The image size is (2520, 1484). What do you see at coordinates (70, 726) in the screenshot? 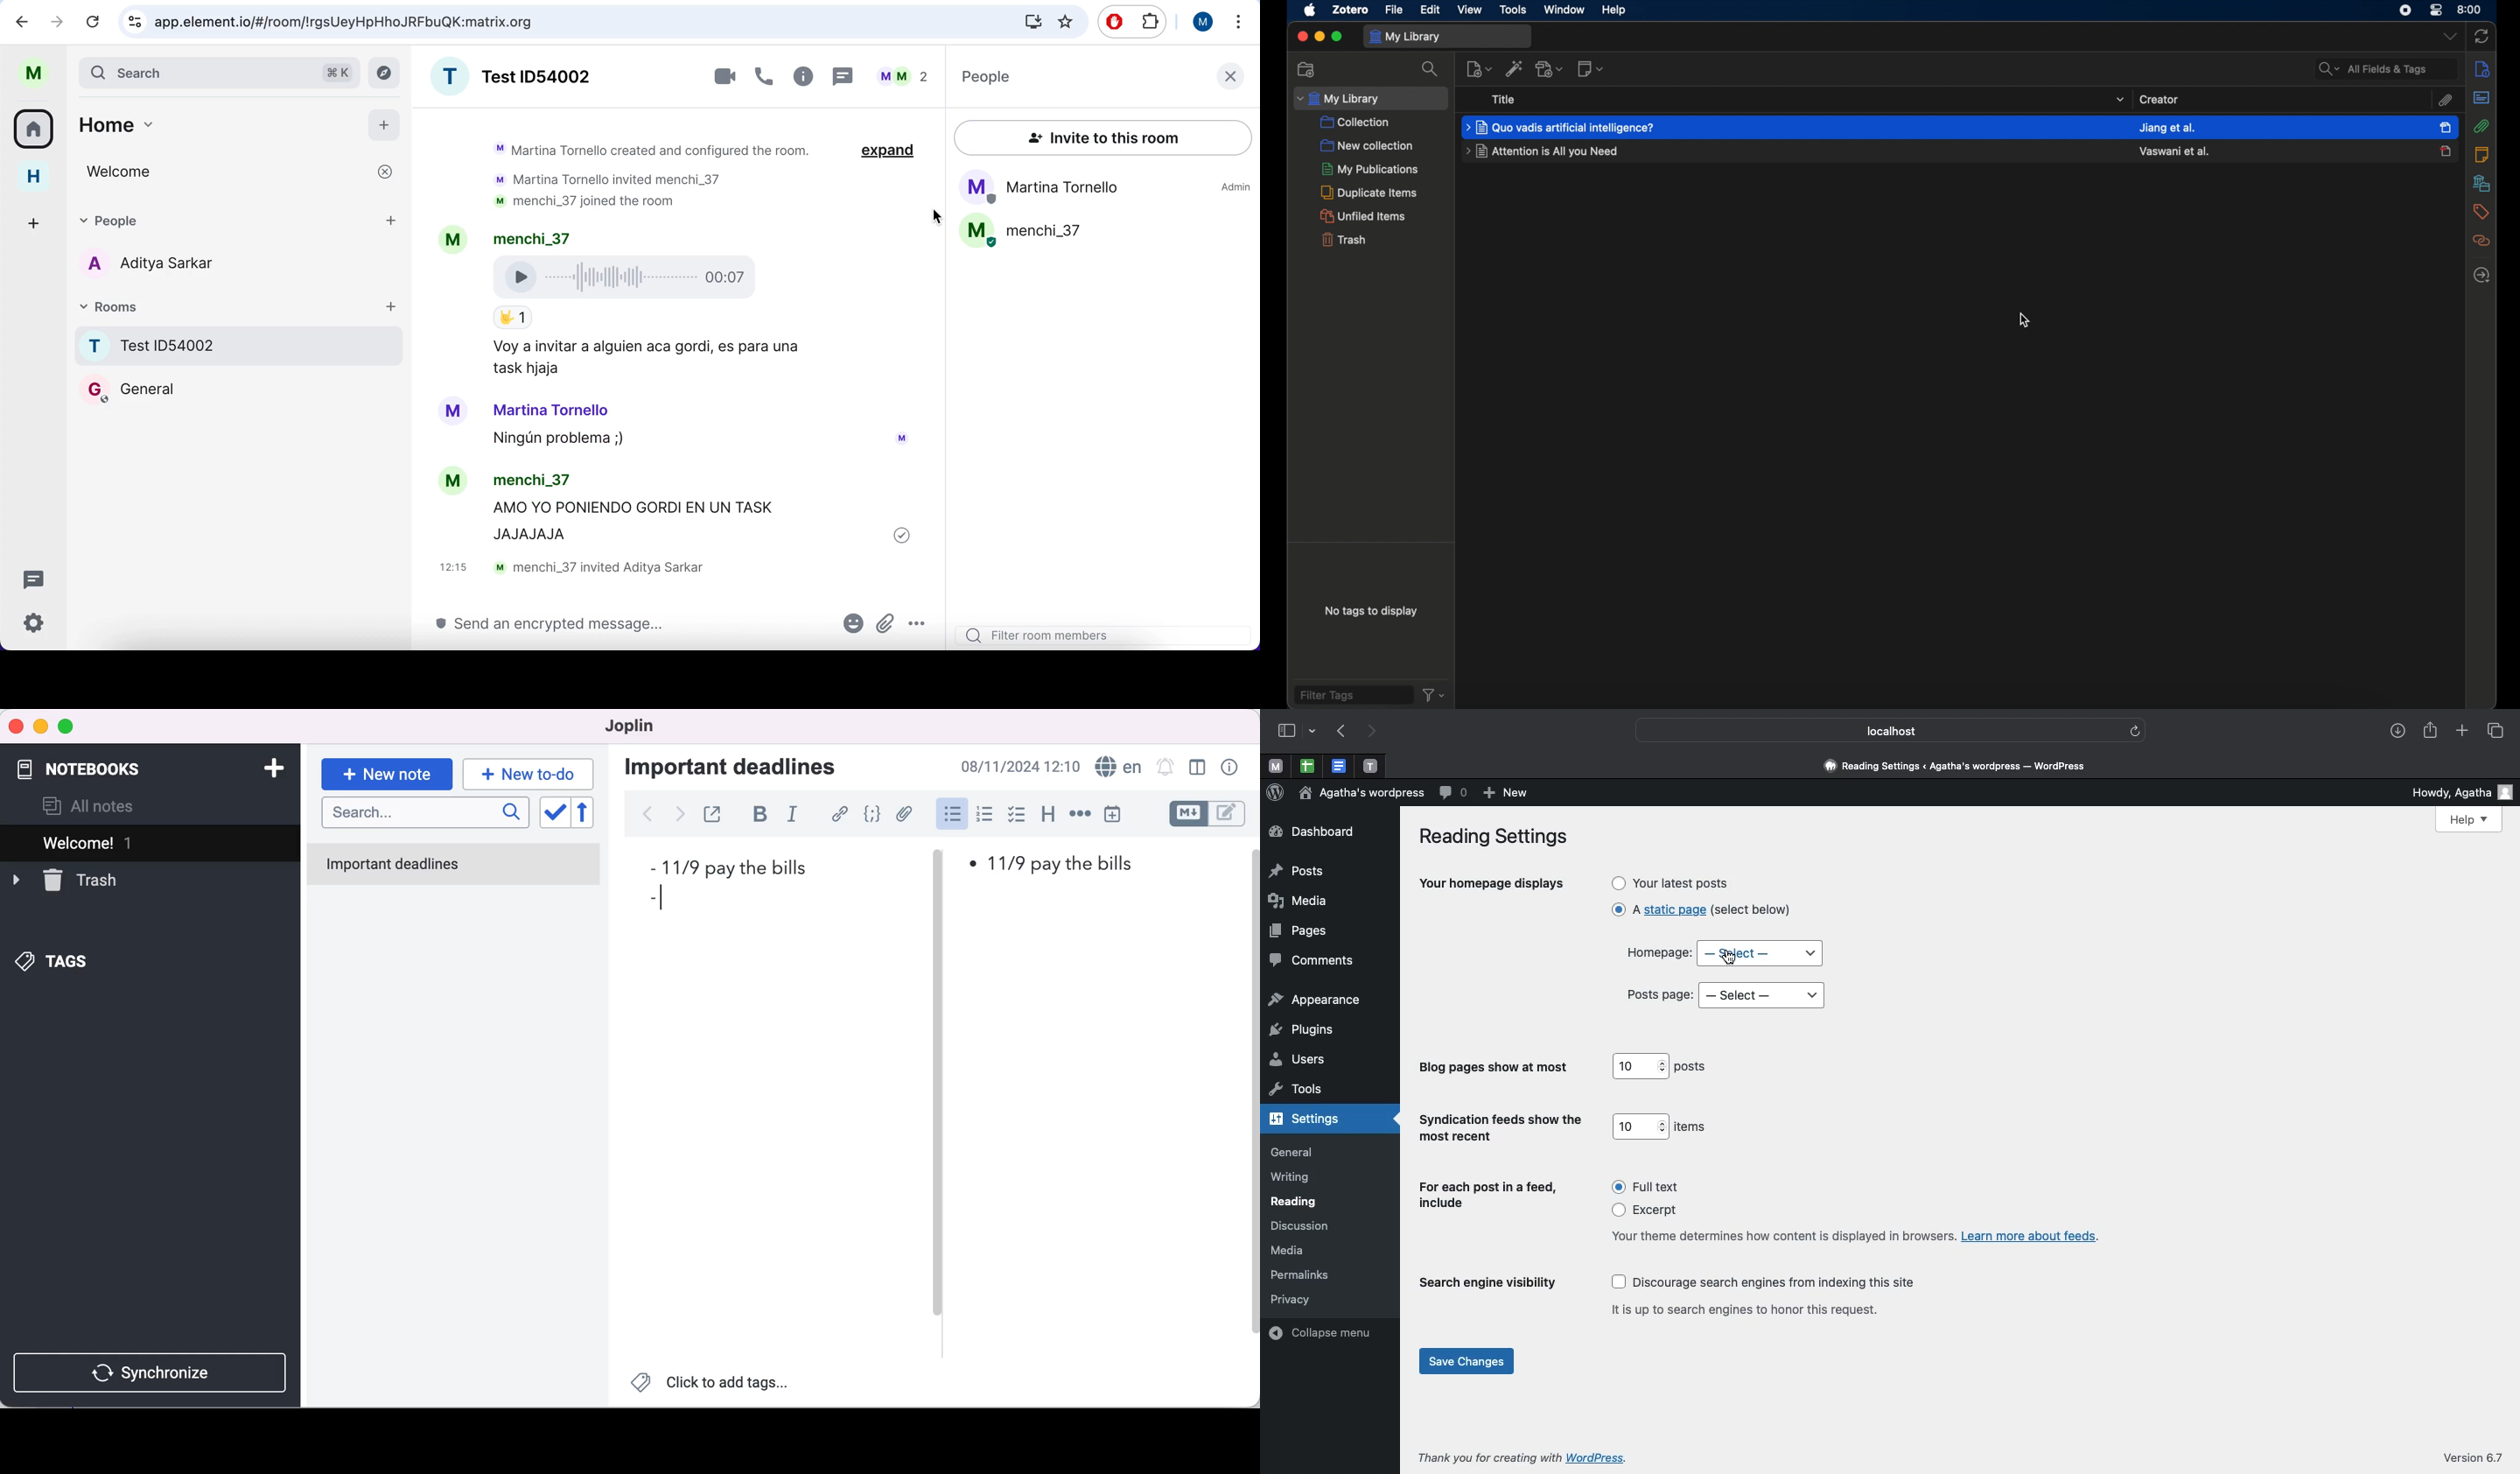
I see `maximize` at bounding box center [70, 726].